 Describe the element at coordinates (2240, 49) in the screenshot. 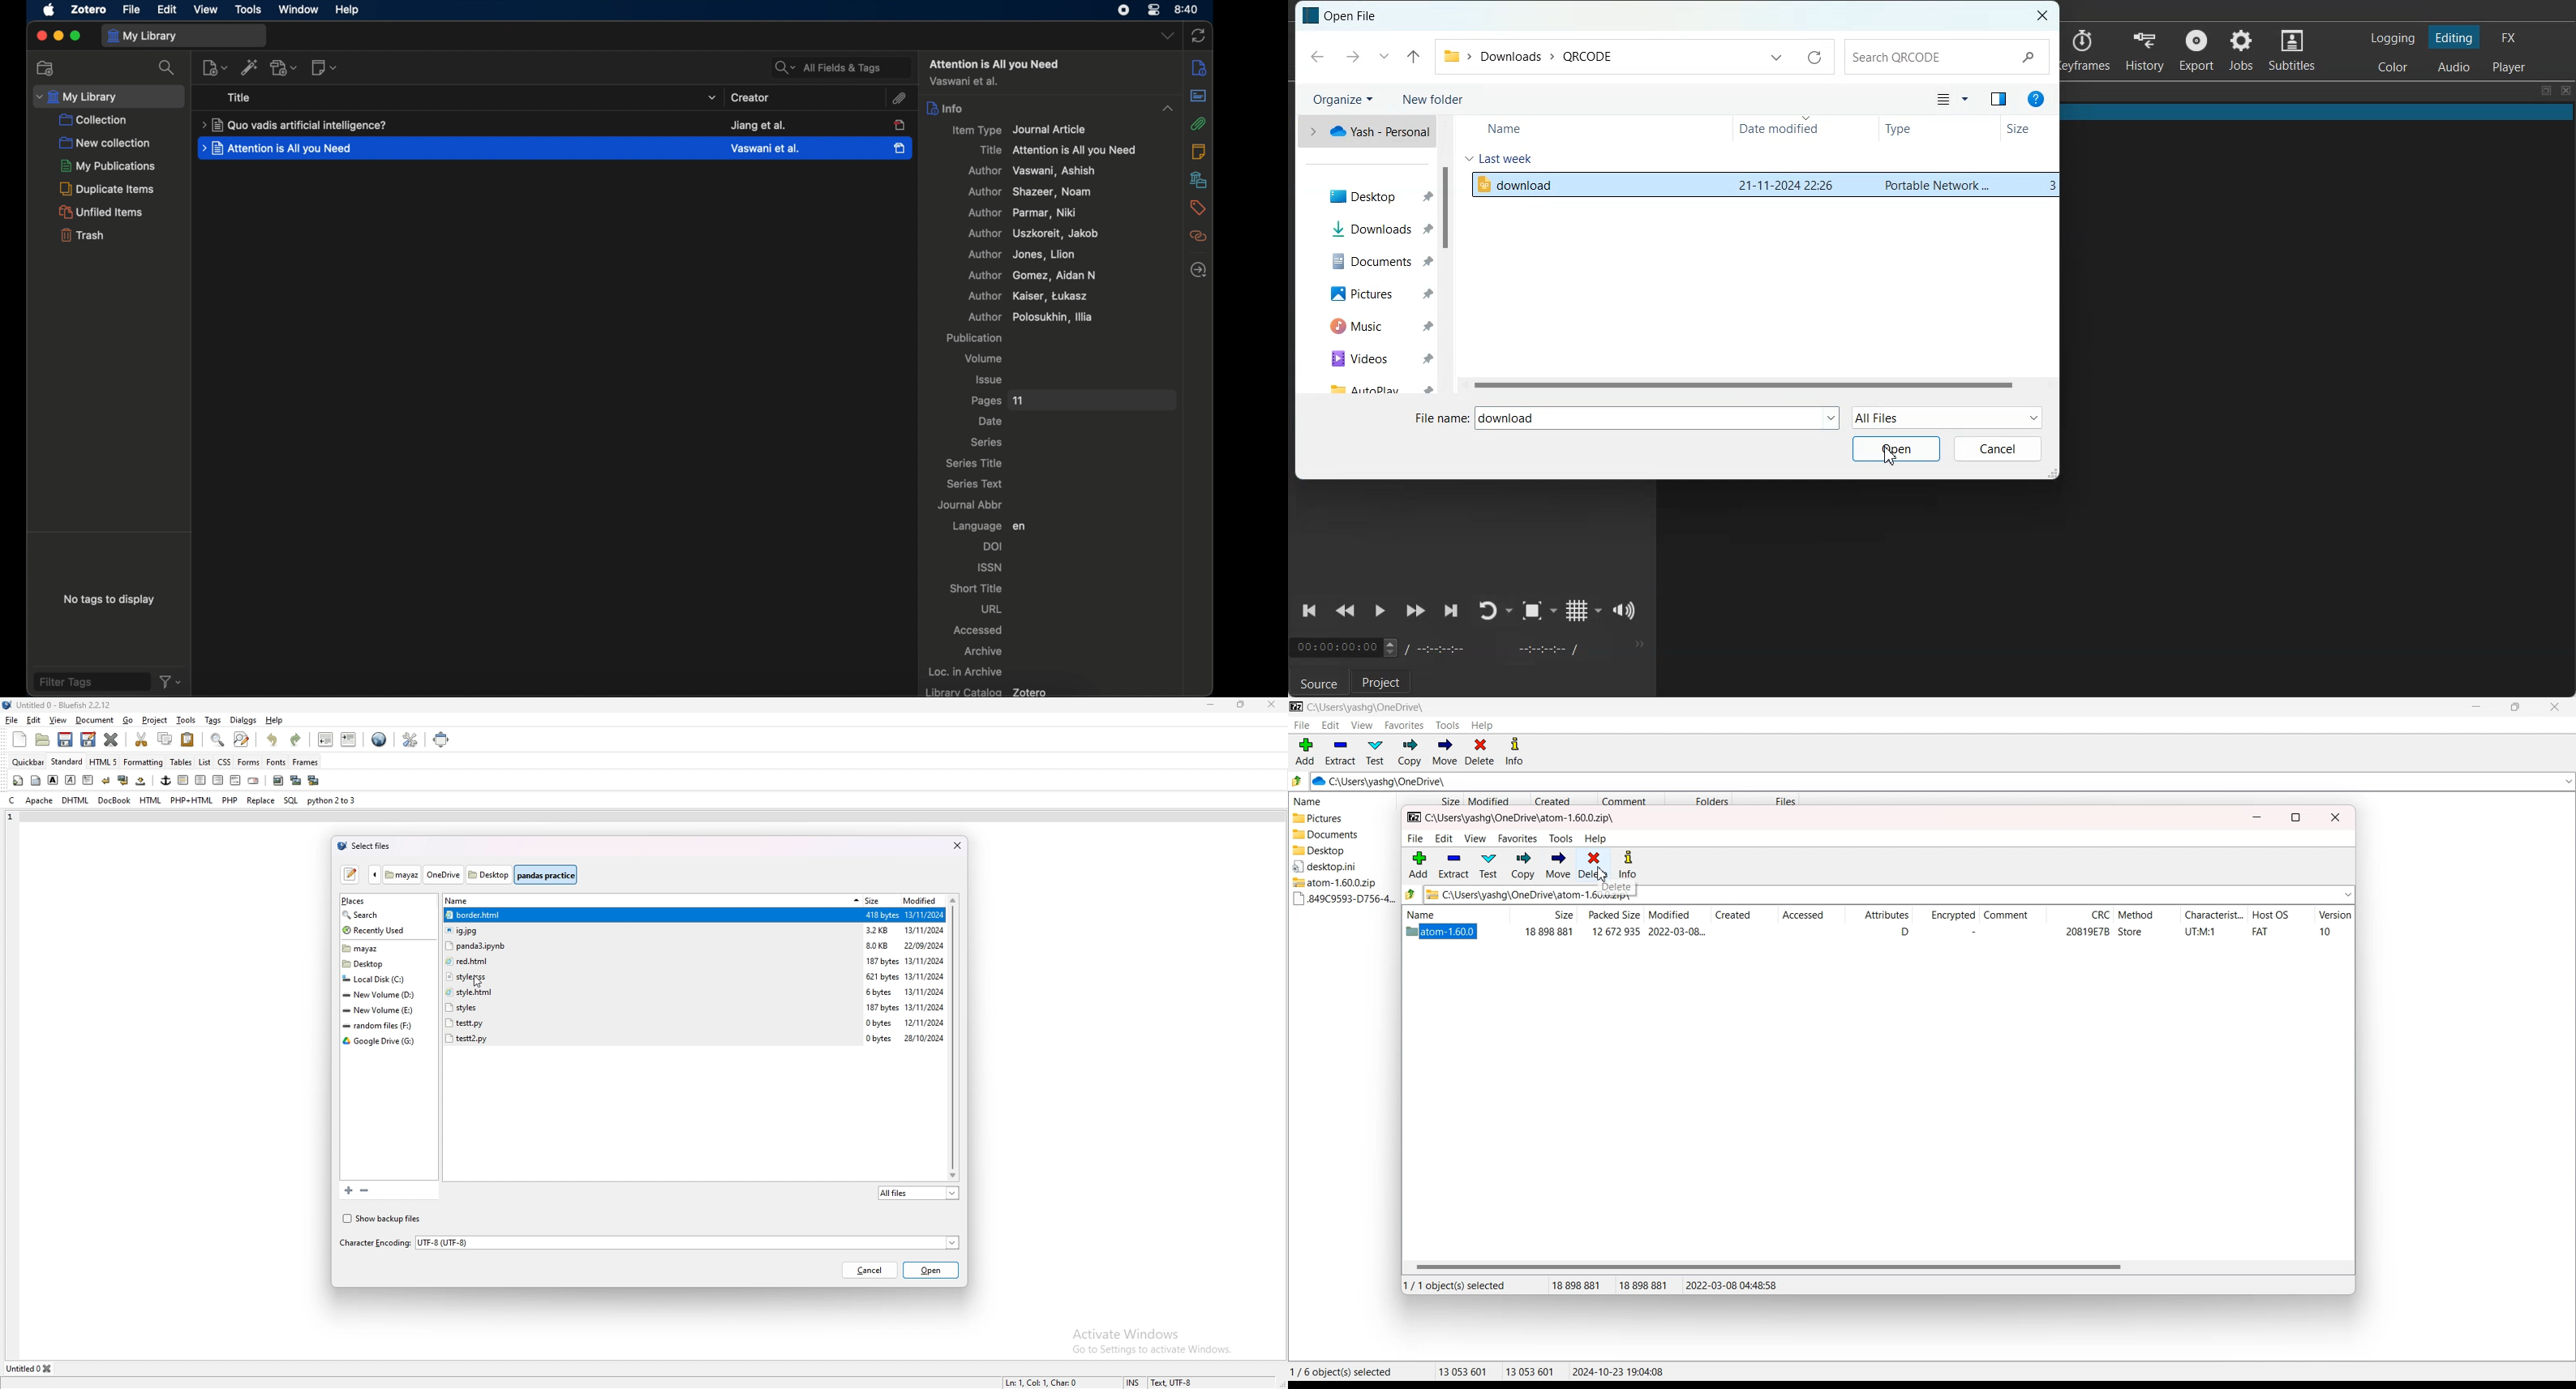

I see `Jobs` at that location.